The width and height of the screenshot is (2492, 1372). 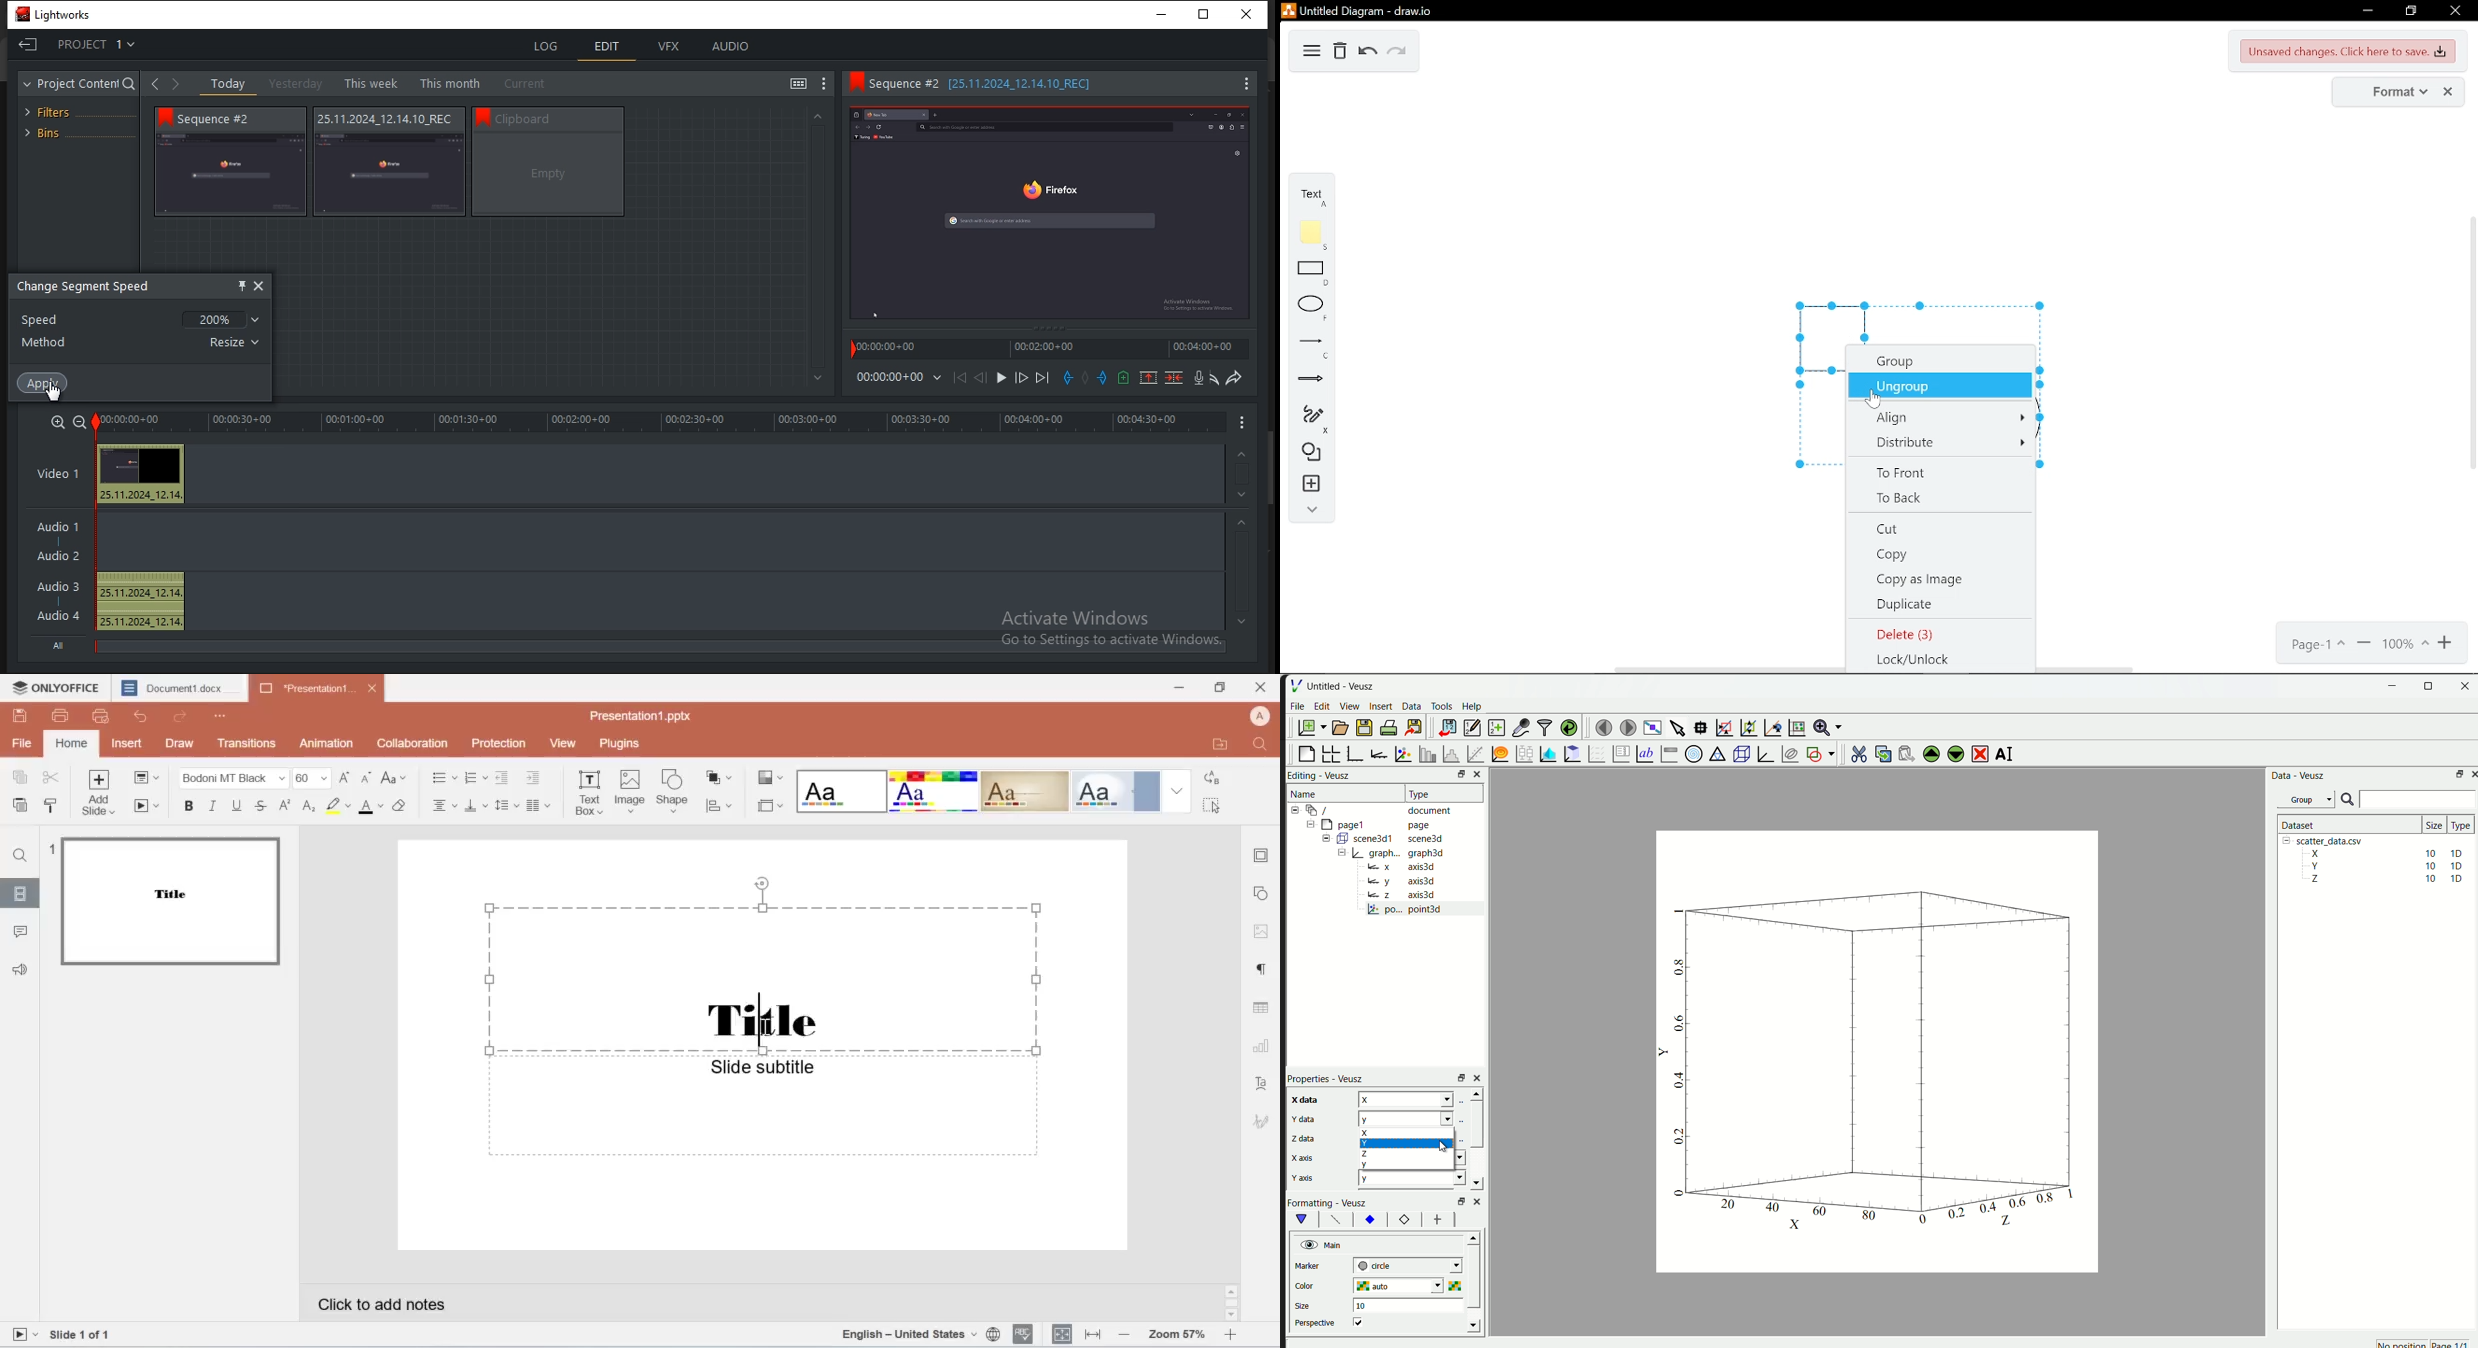 What do you see at coordinates (1180, 688) in the screenshot?
I see `minimize` at bounding box center [1180, 688].